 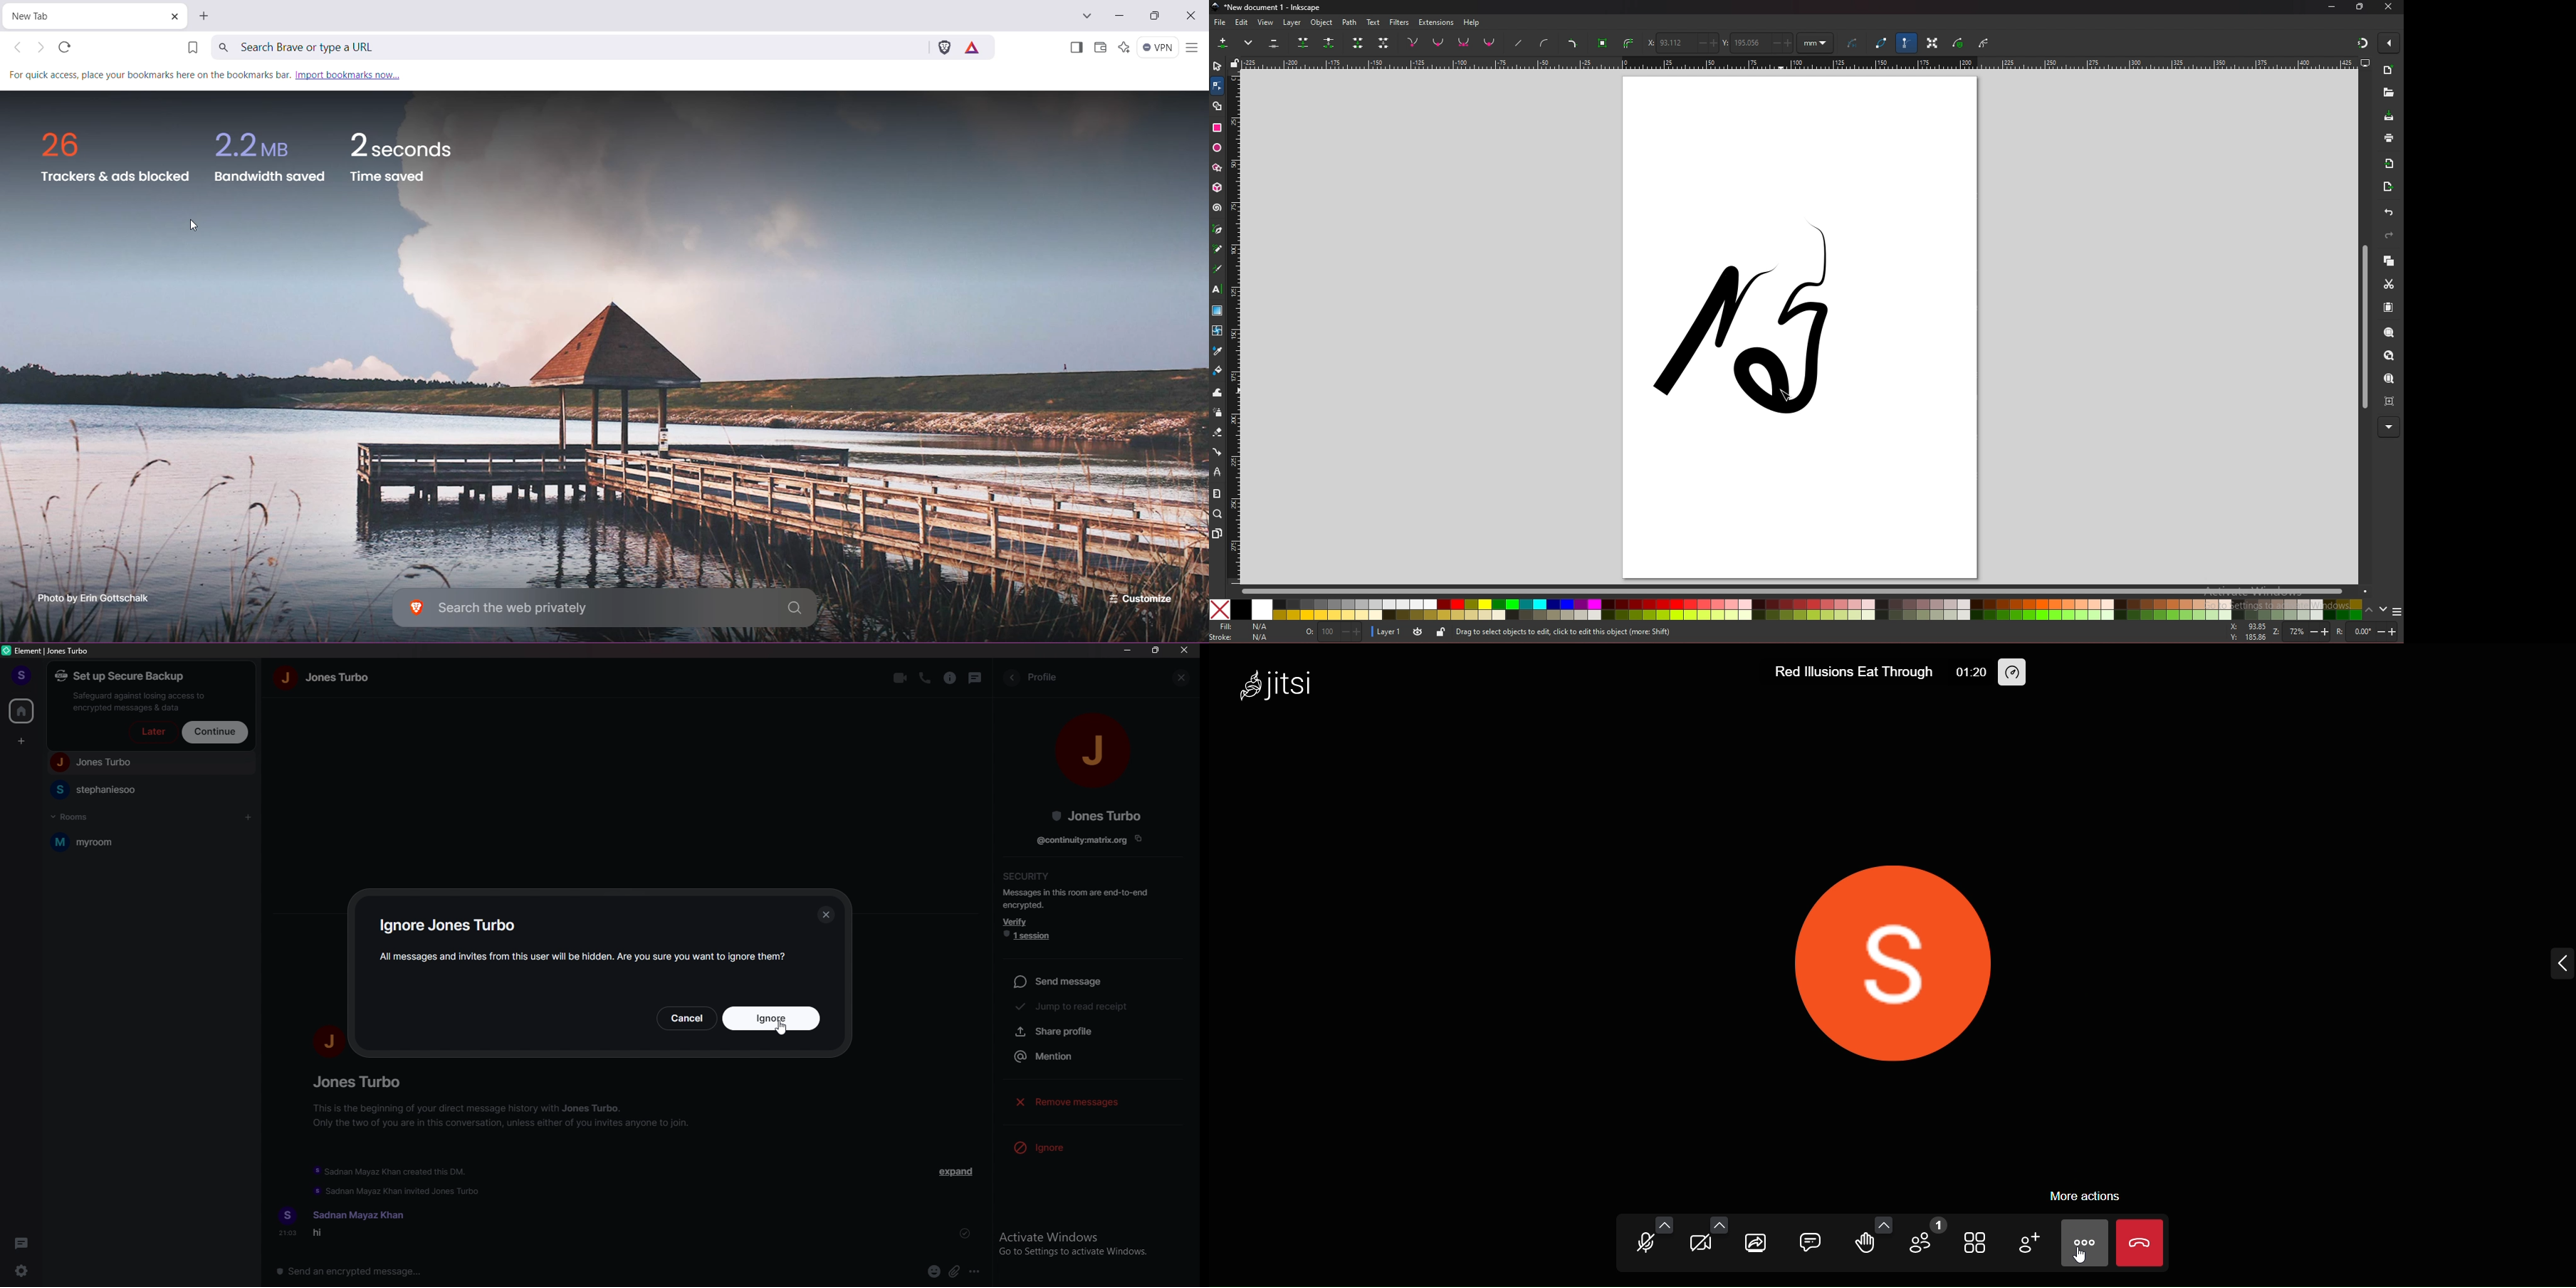 I want to click on threads, so click(x=976, y=677).